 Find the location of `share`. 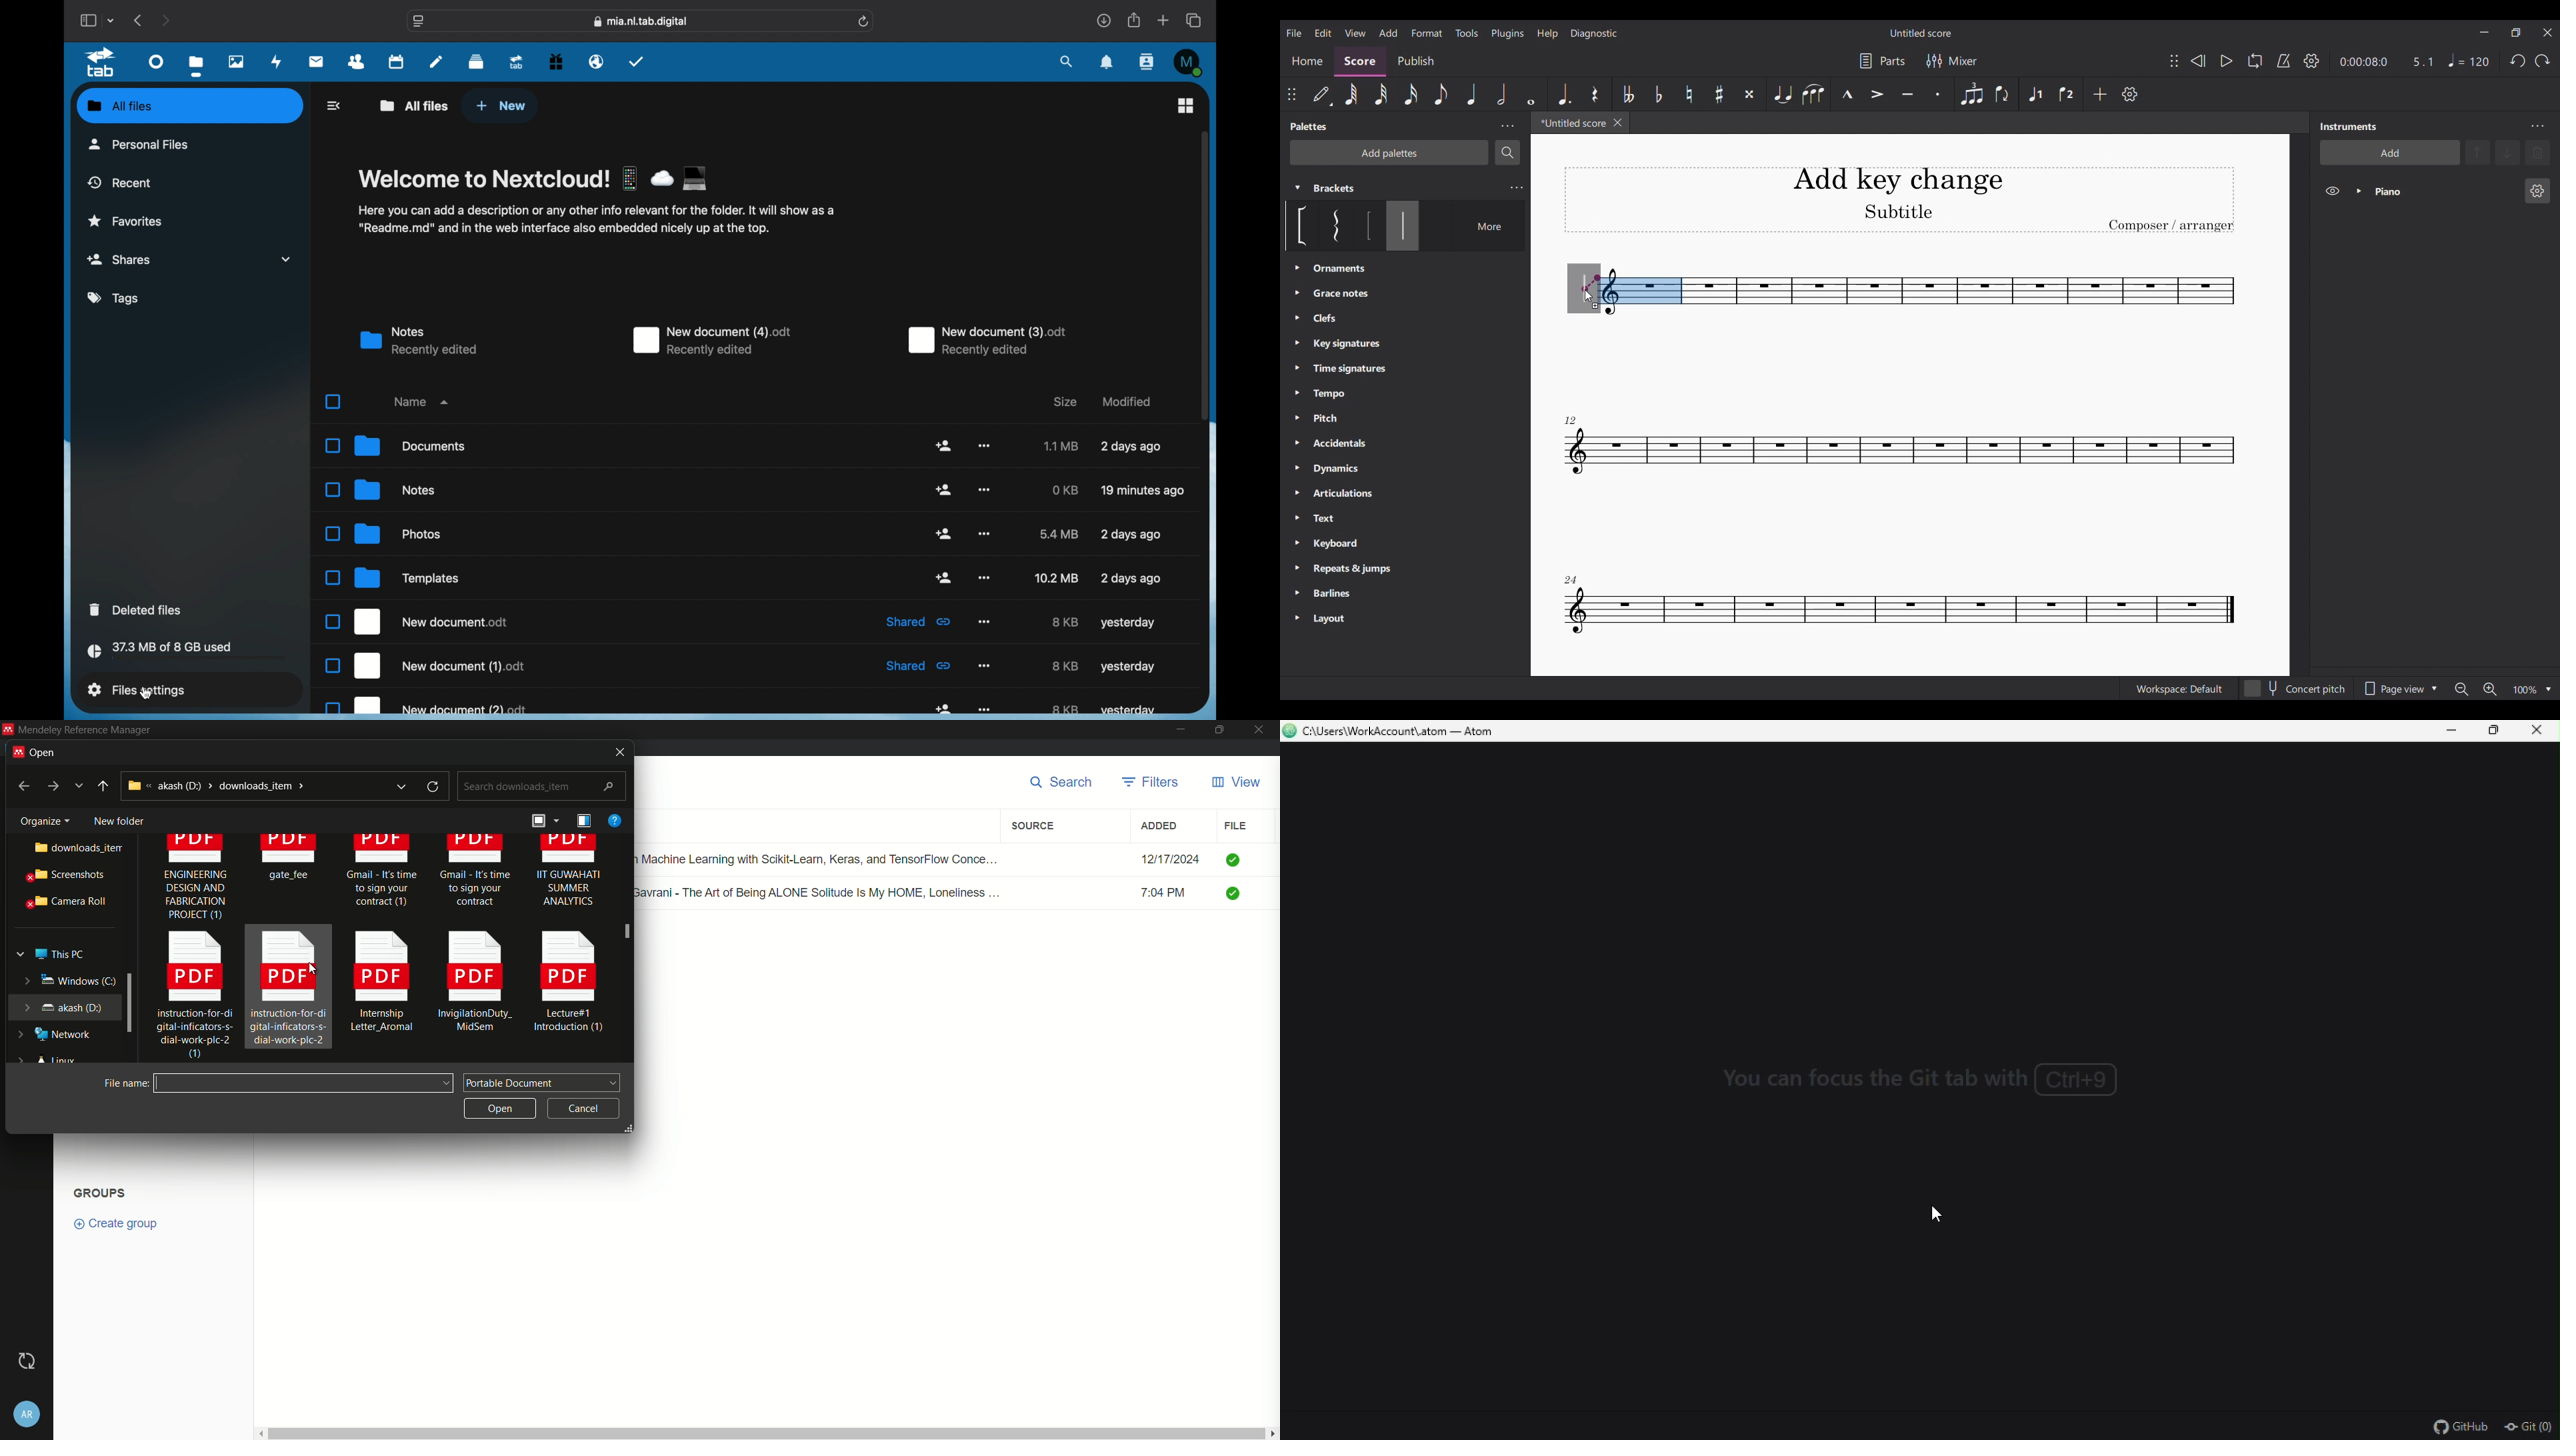

share is located at coordinates (1133, 20).